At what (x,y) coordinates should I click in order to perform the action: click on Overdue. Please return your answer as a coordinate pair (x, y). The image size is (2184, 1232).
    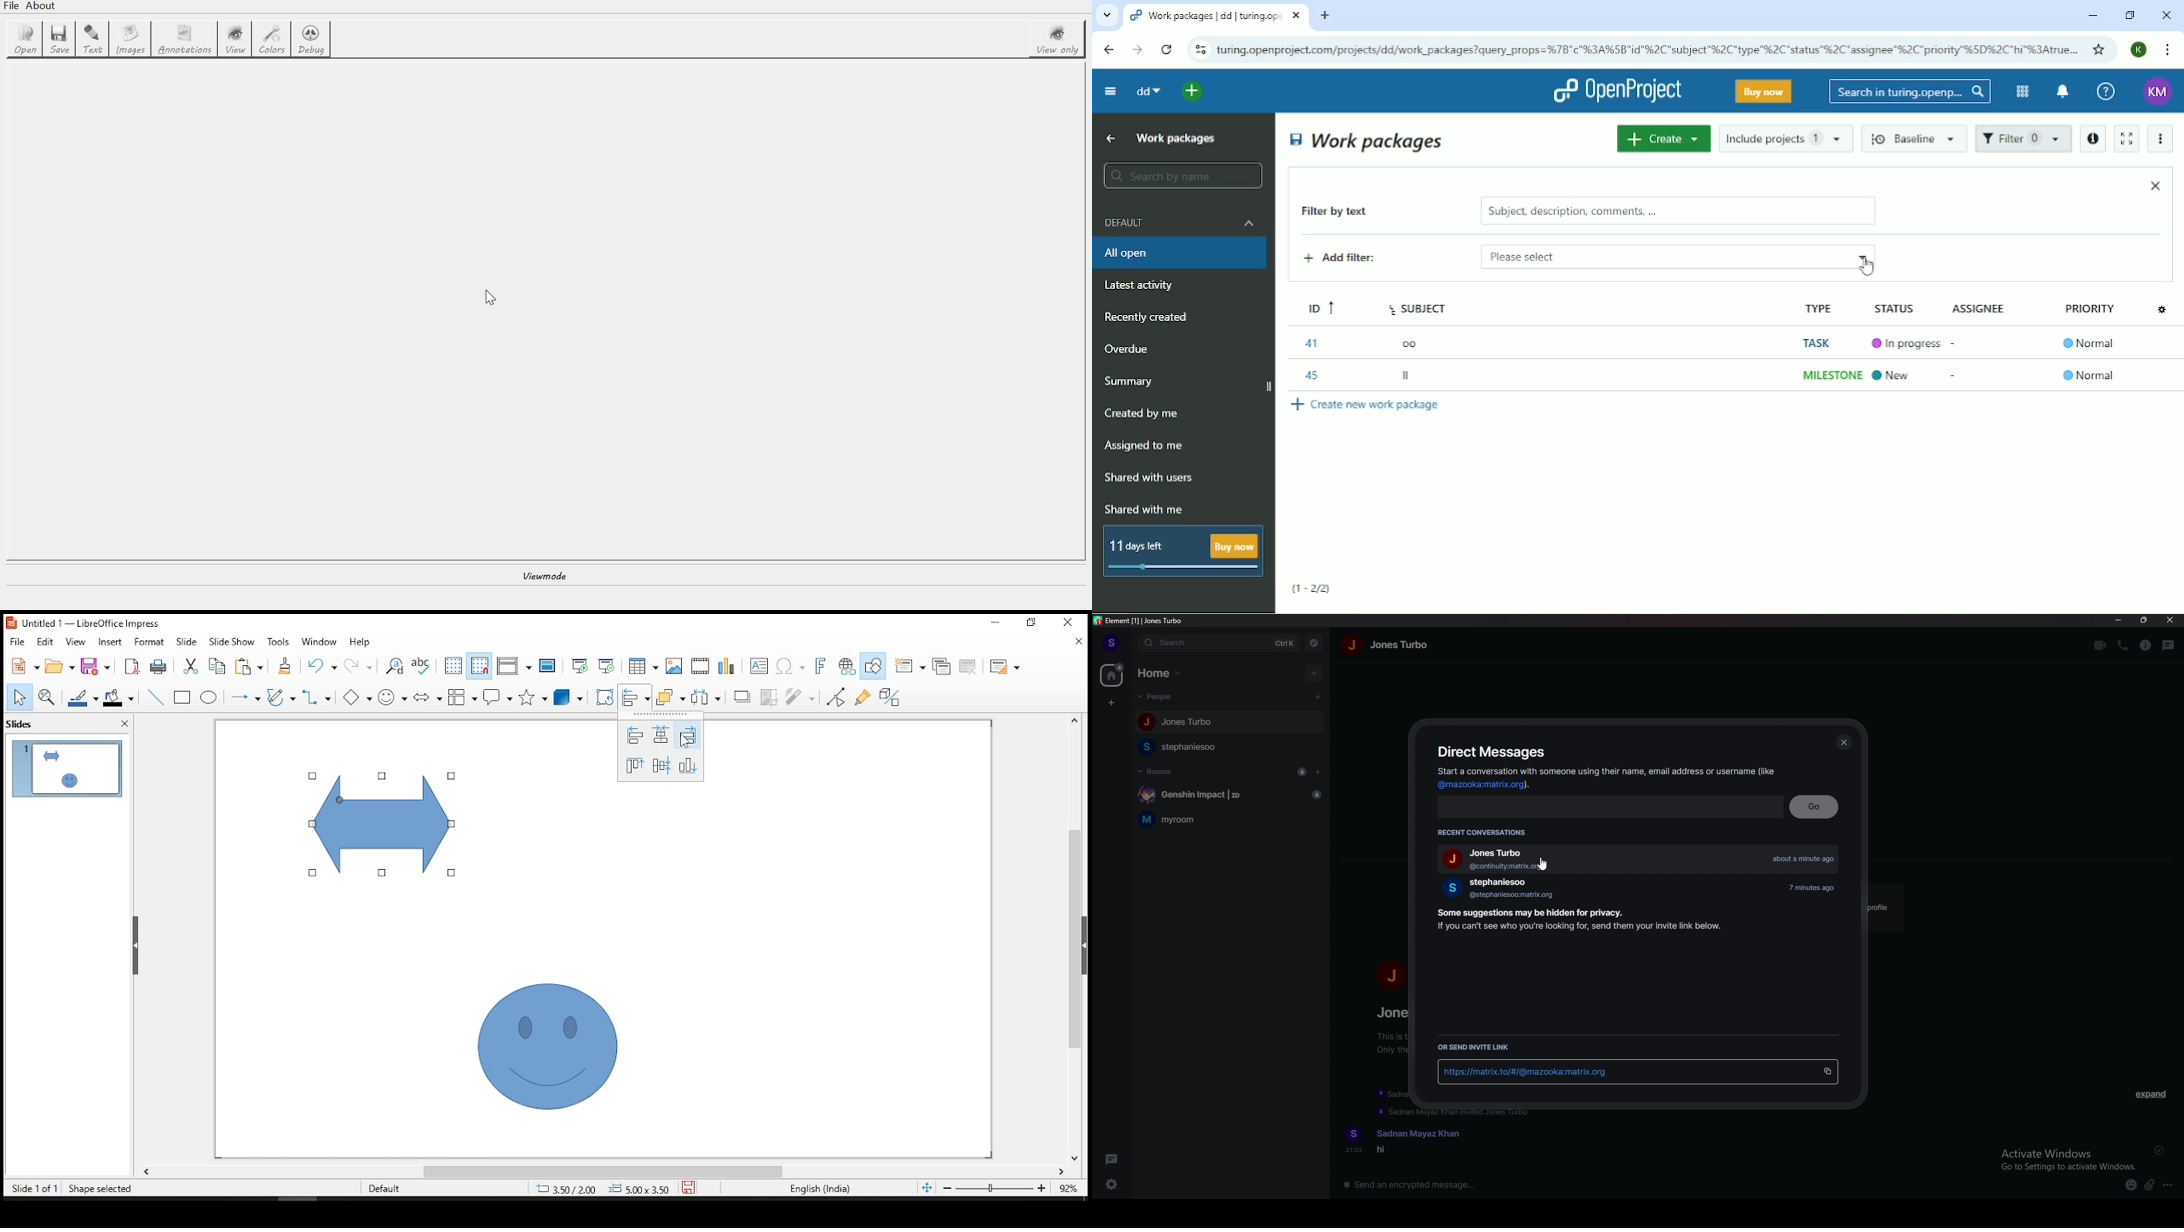
    Looking at the image, I should click on (1129, 350).